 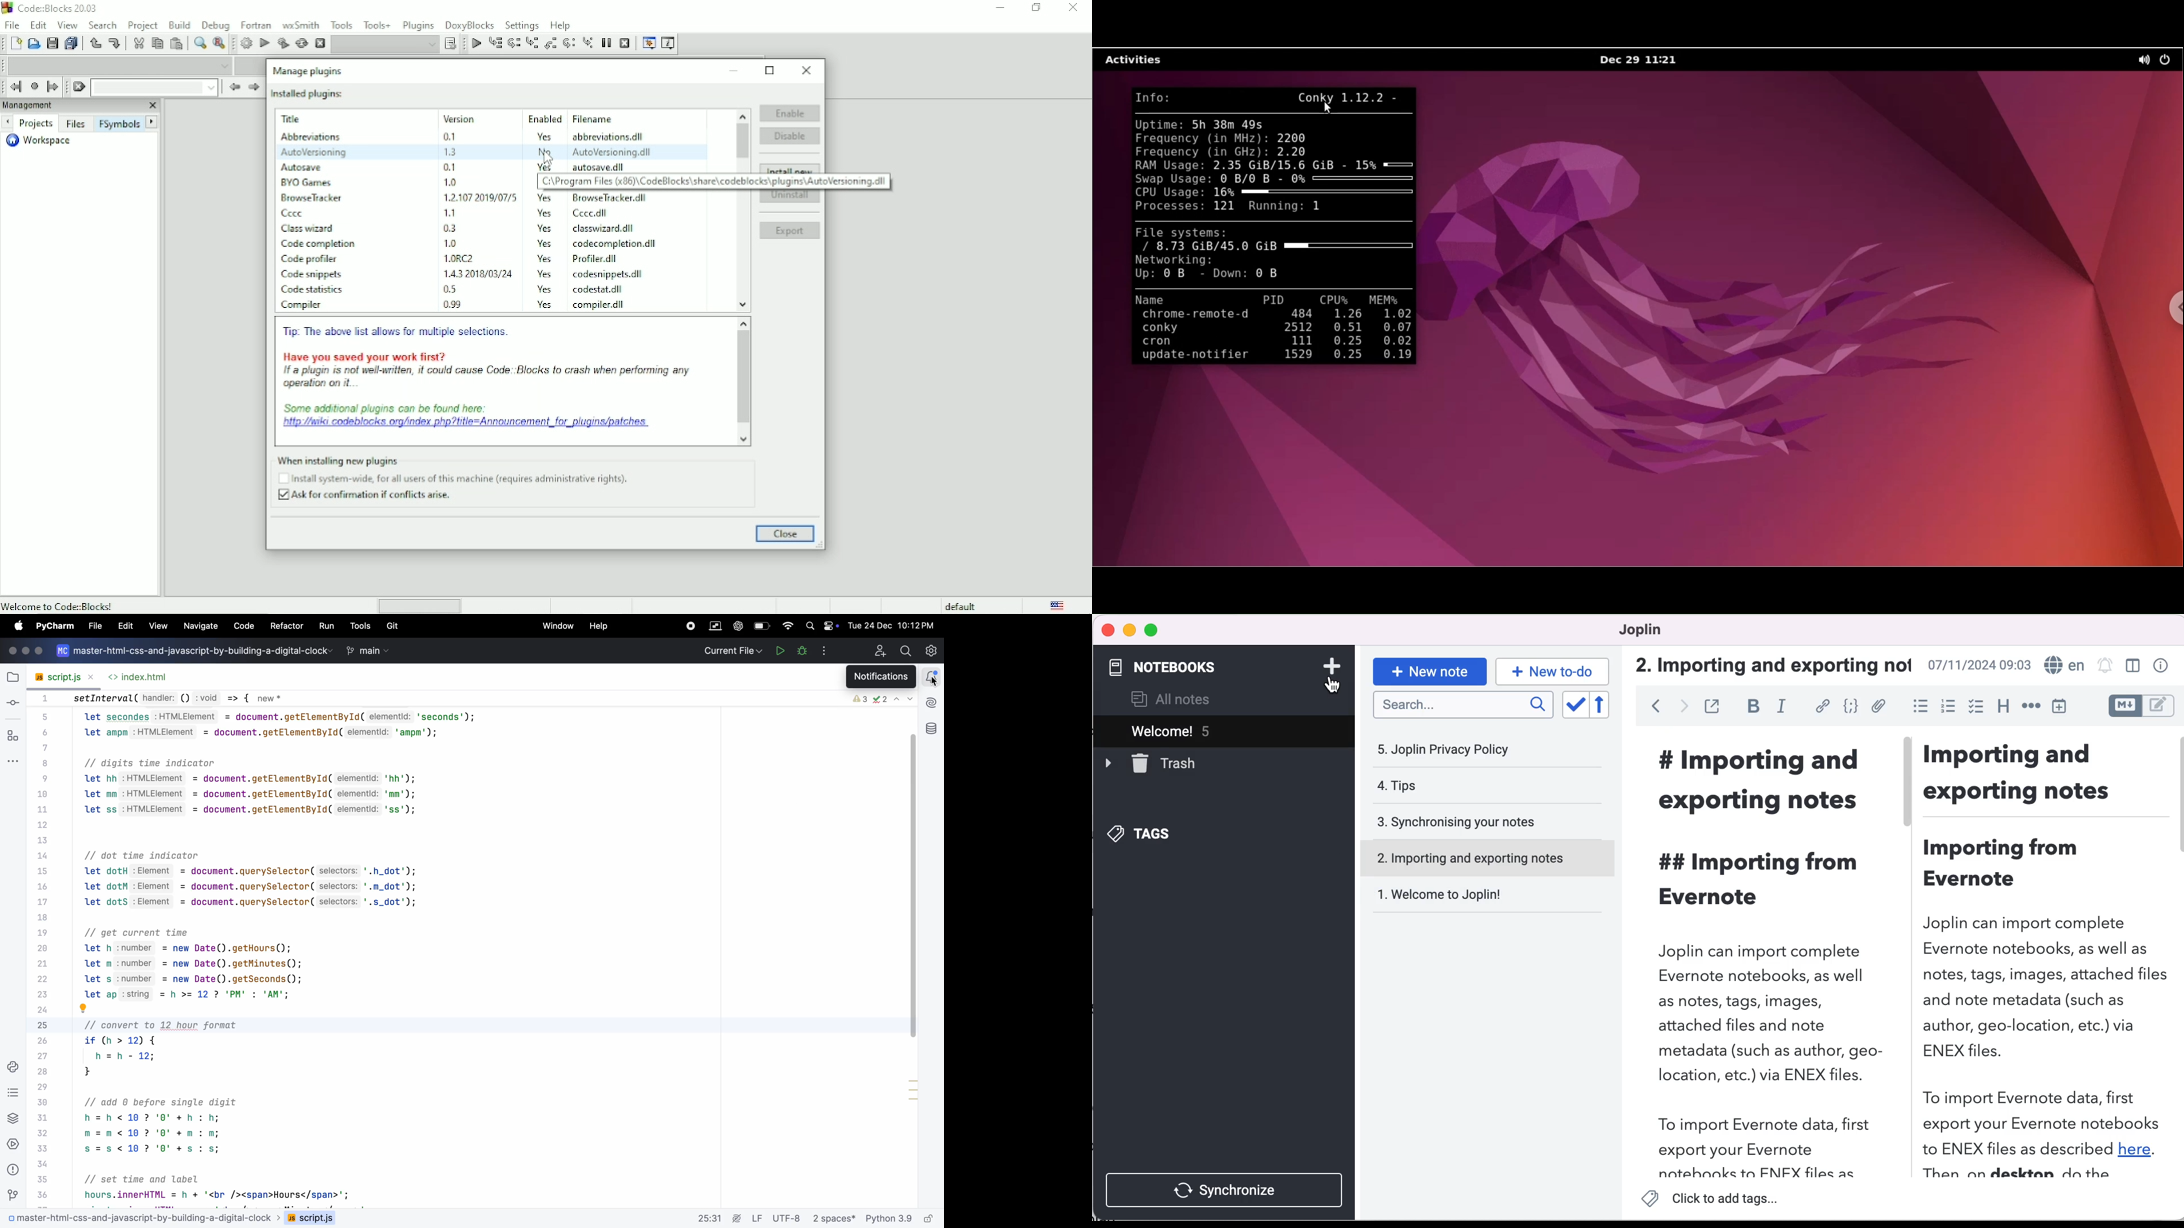 I want to click on vertical slider, so click(x=1907, y=784).